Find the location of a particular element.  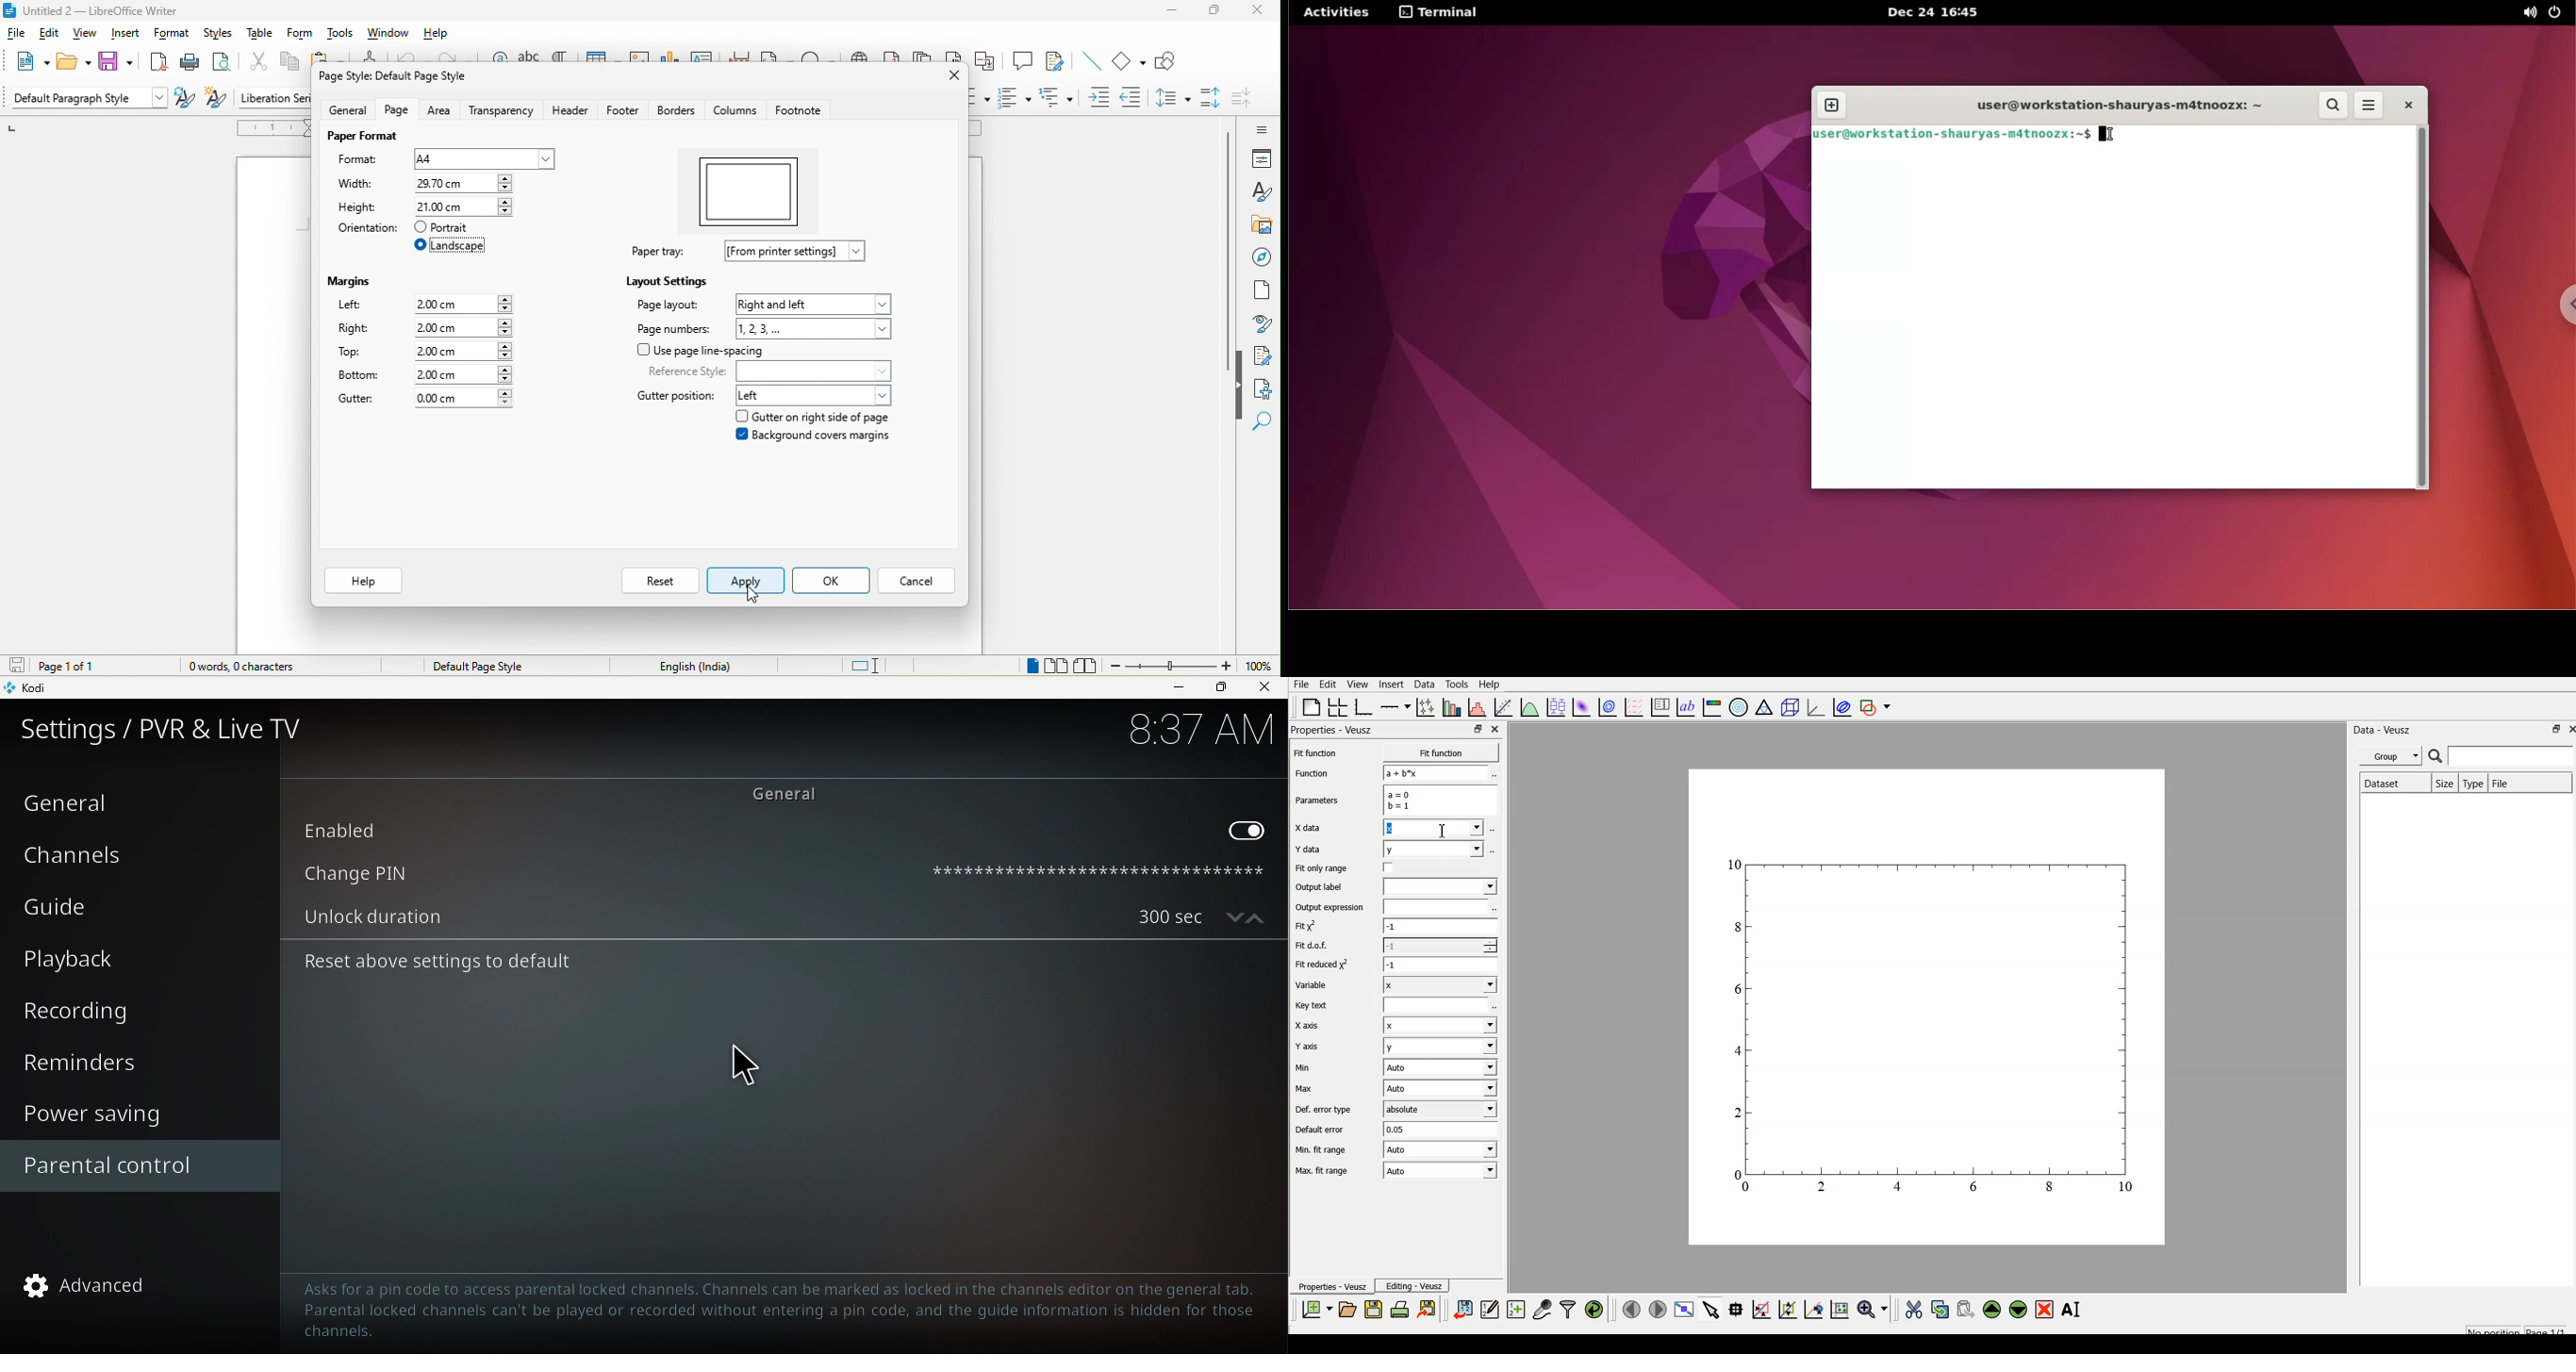

decrease paragraph spacing is located at coordinates (1249, 96).